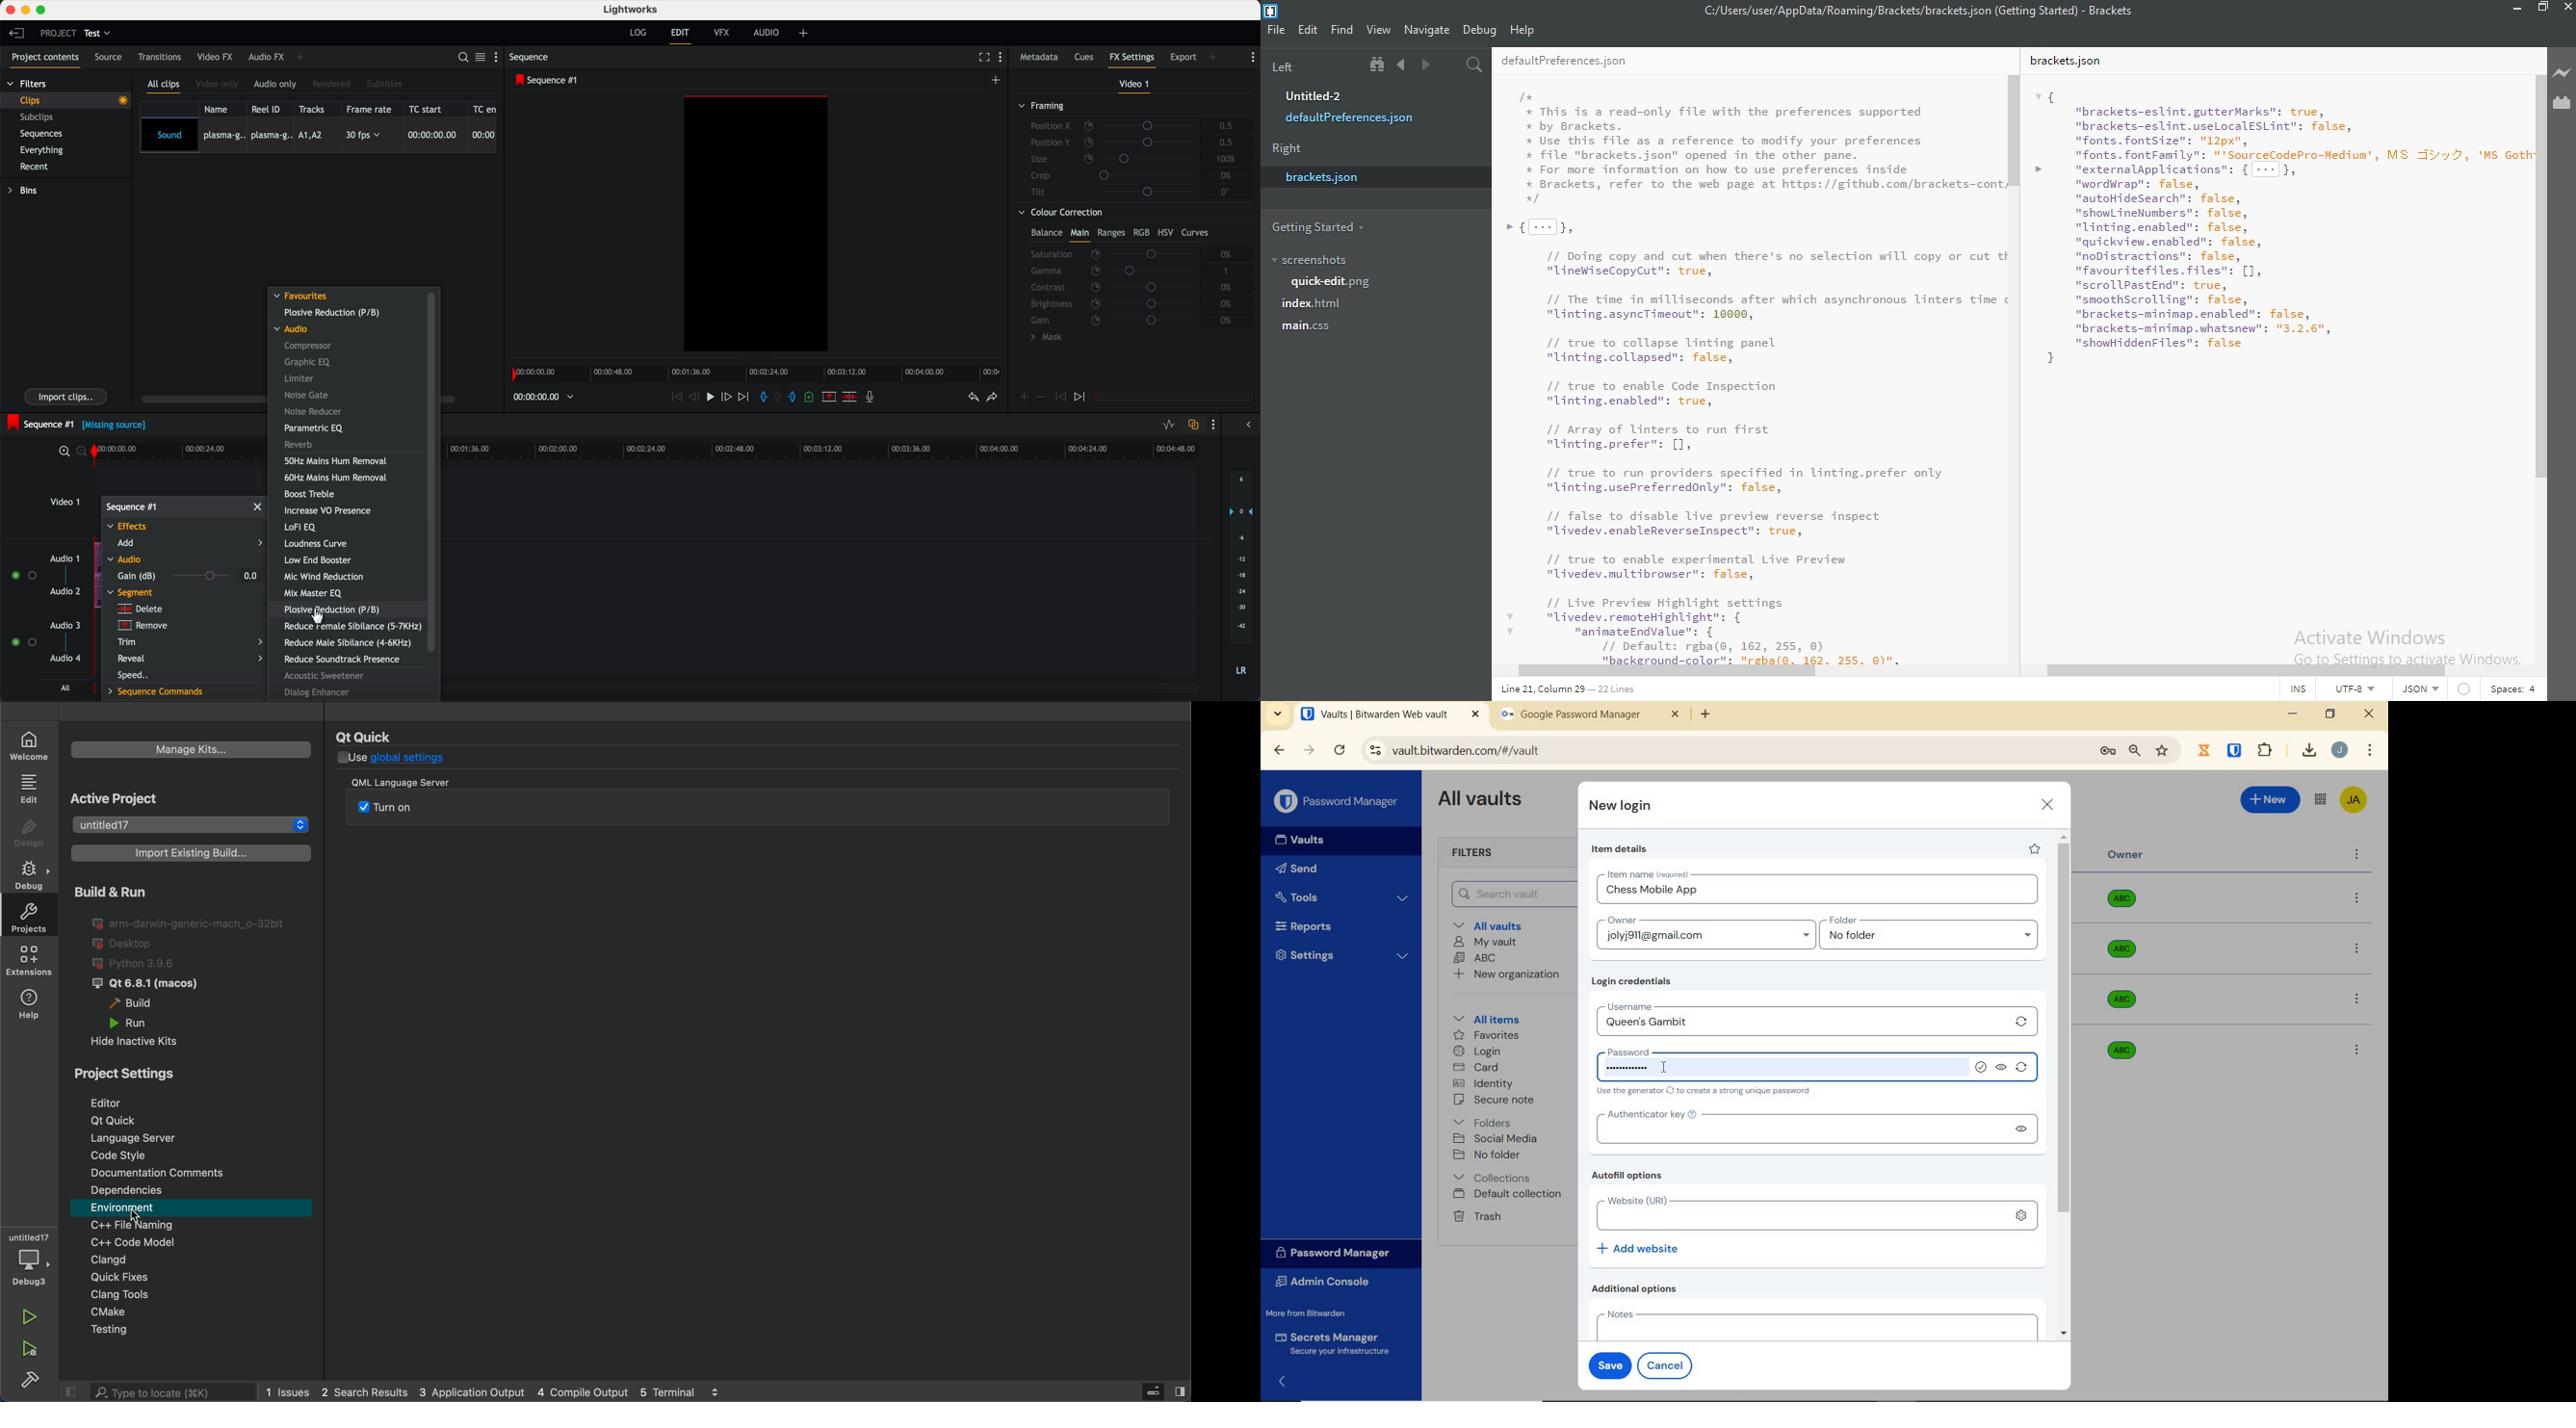 This screenshot has height=1428, width=2576. What do you see at coordinates (2119, 1049) in the screenshot?
I see `Owner organization` at bounding box center [2119, 1049].